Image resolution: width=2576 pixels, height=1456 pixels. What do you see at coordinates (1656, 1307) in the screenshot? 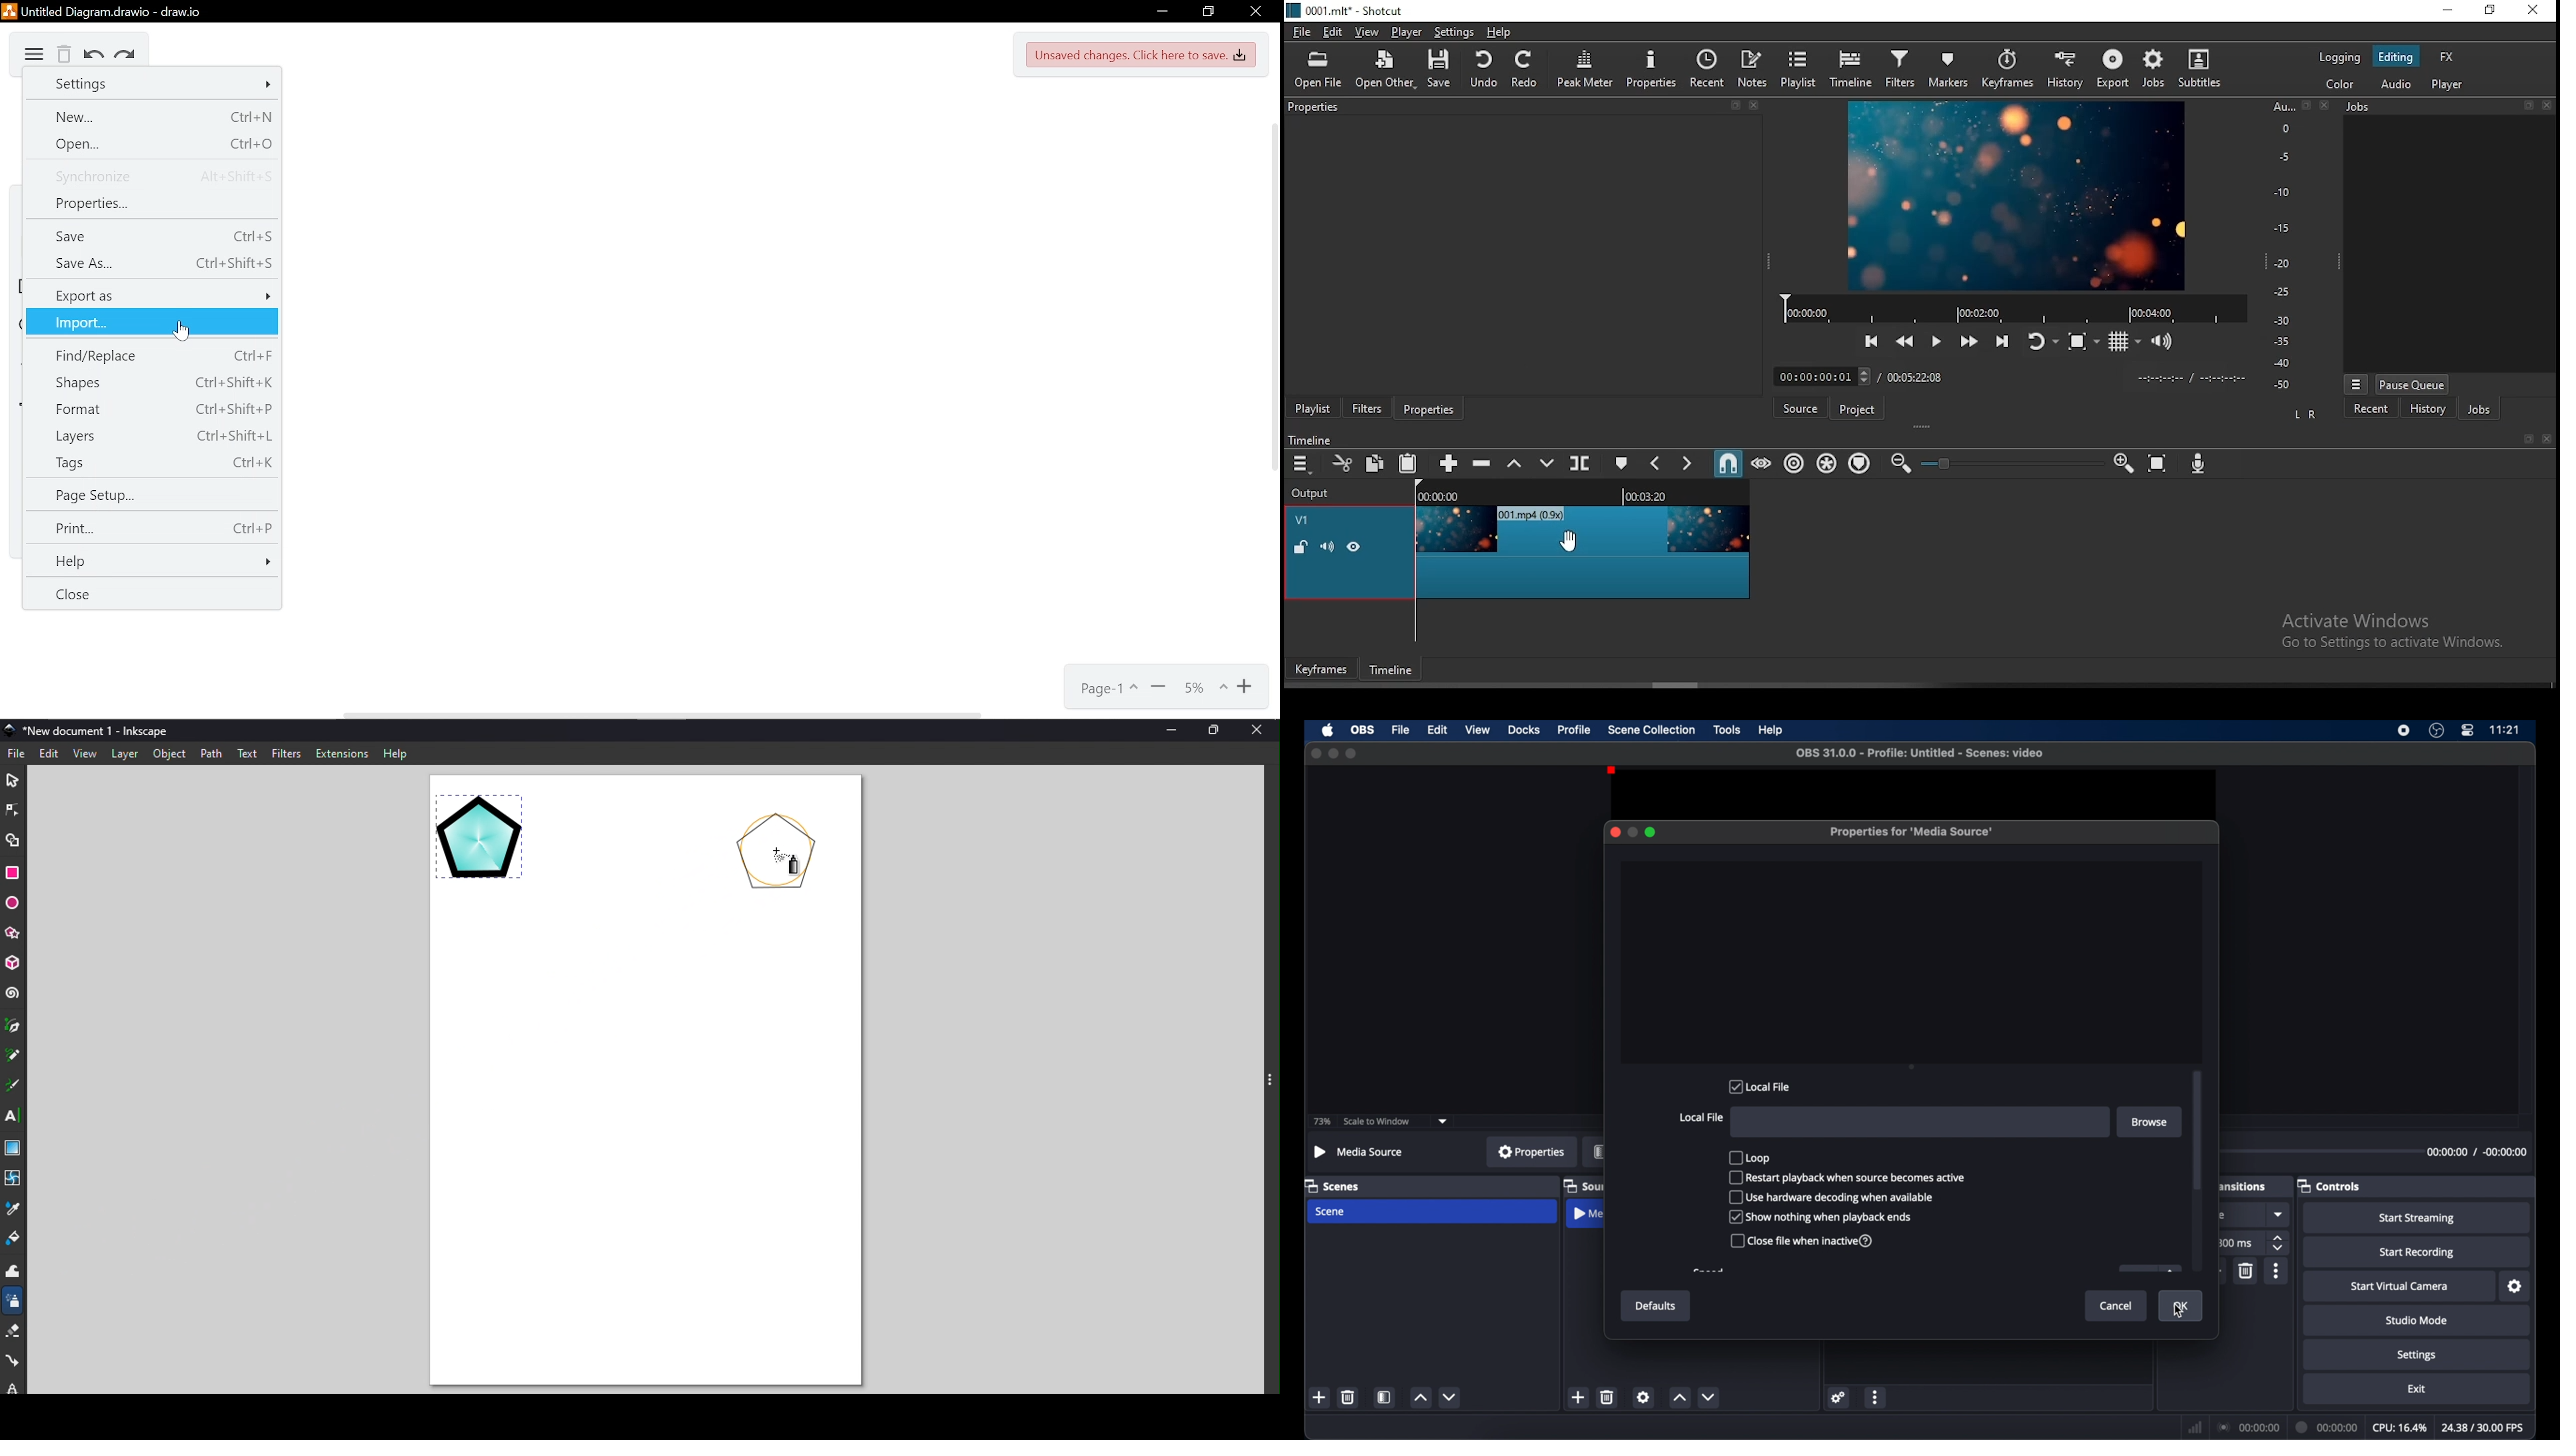
I see `defaults` at bounding box center [1656, 1307].